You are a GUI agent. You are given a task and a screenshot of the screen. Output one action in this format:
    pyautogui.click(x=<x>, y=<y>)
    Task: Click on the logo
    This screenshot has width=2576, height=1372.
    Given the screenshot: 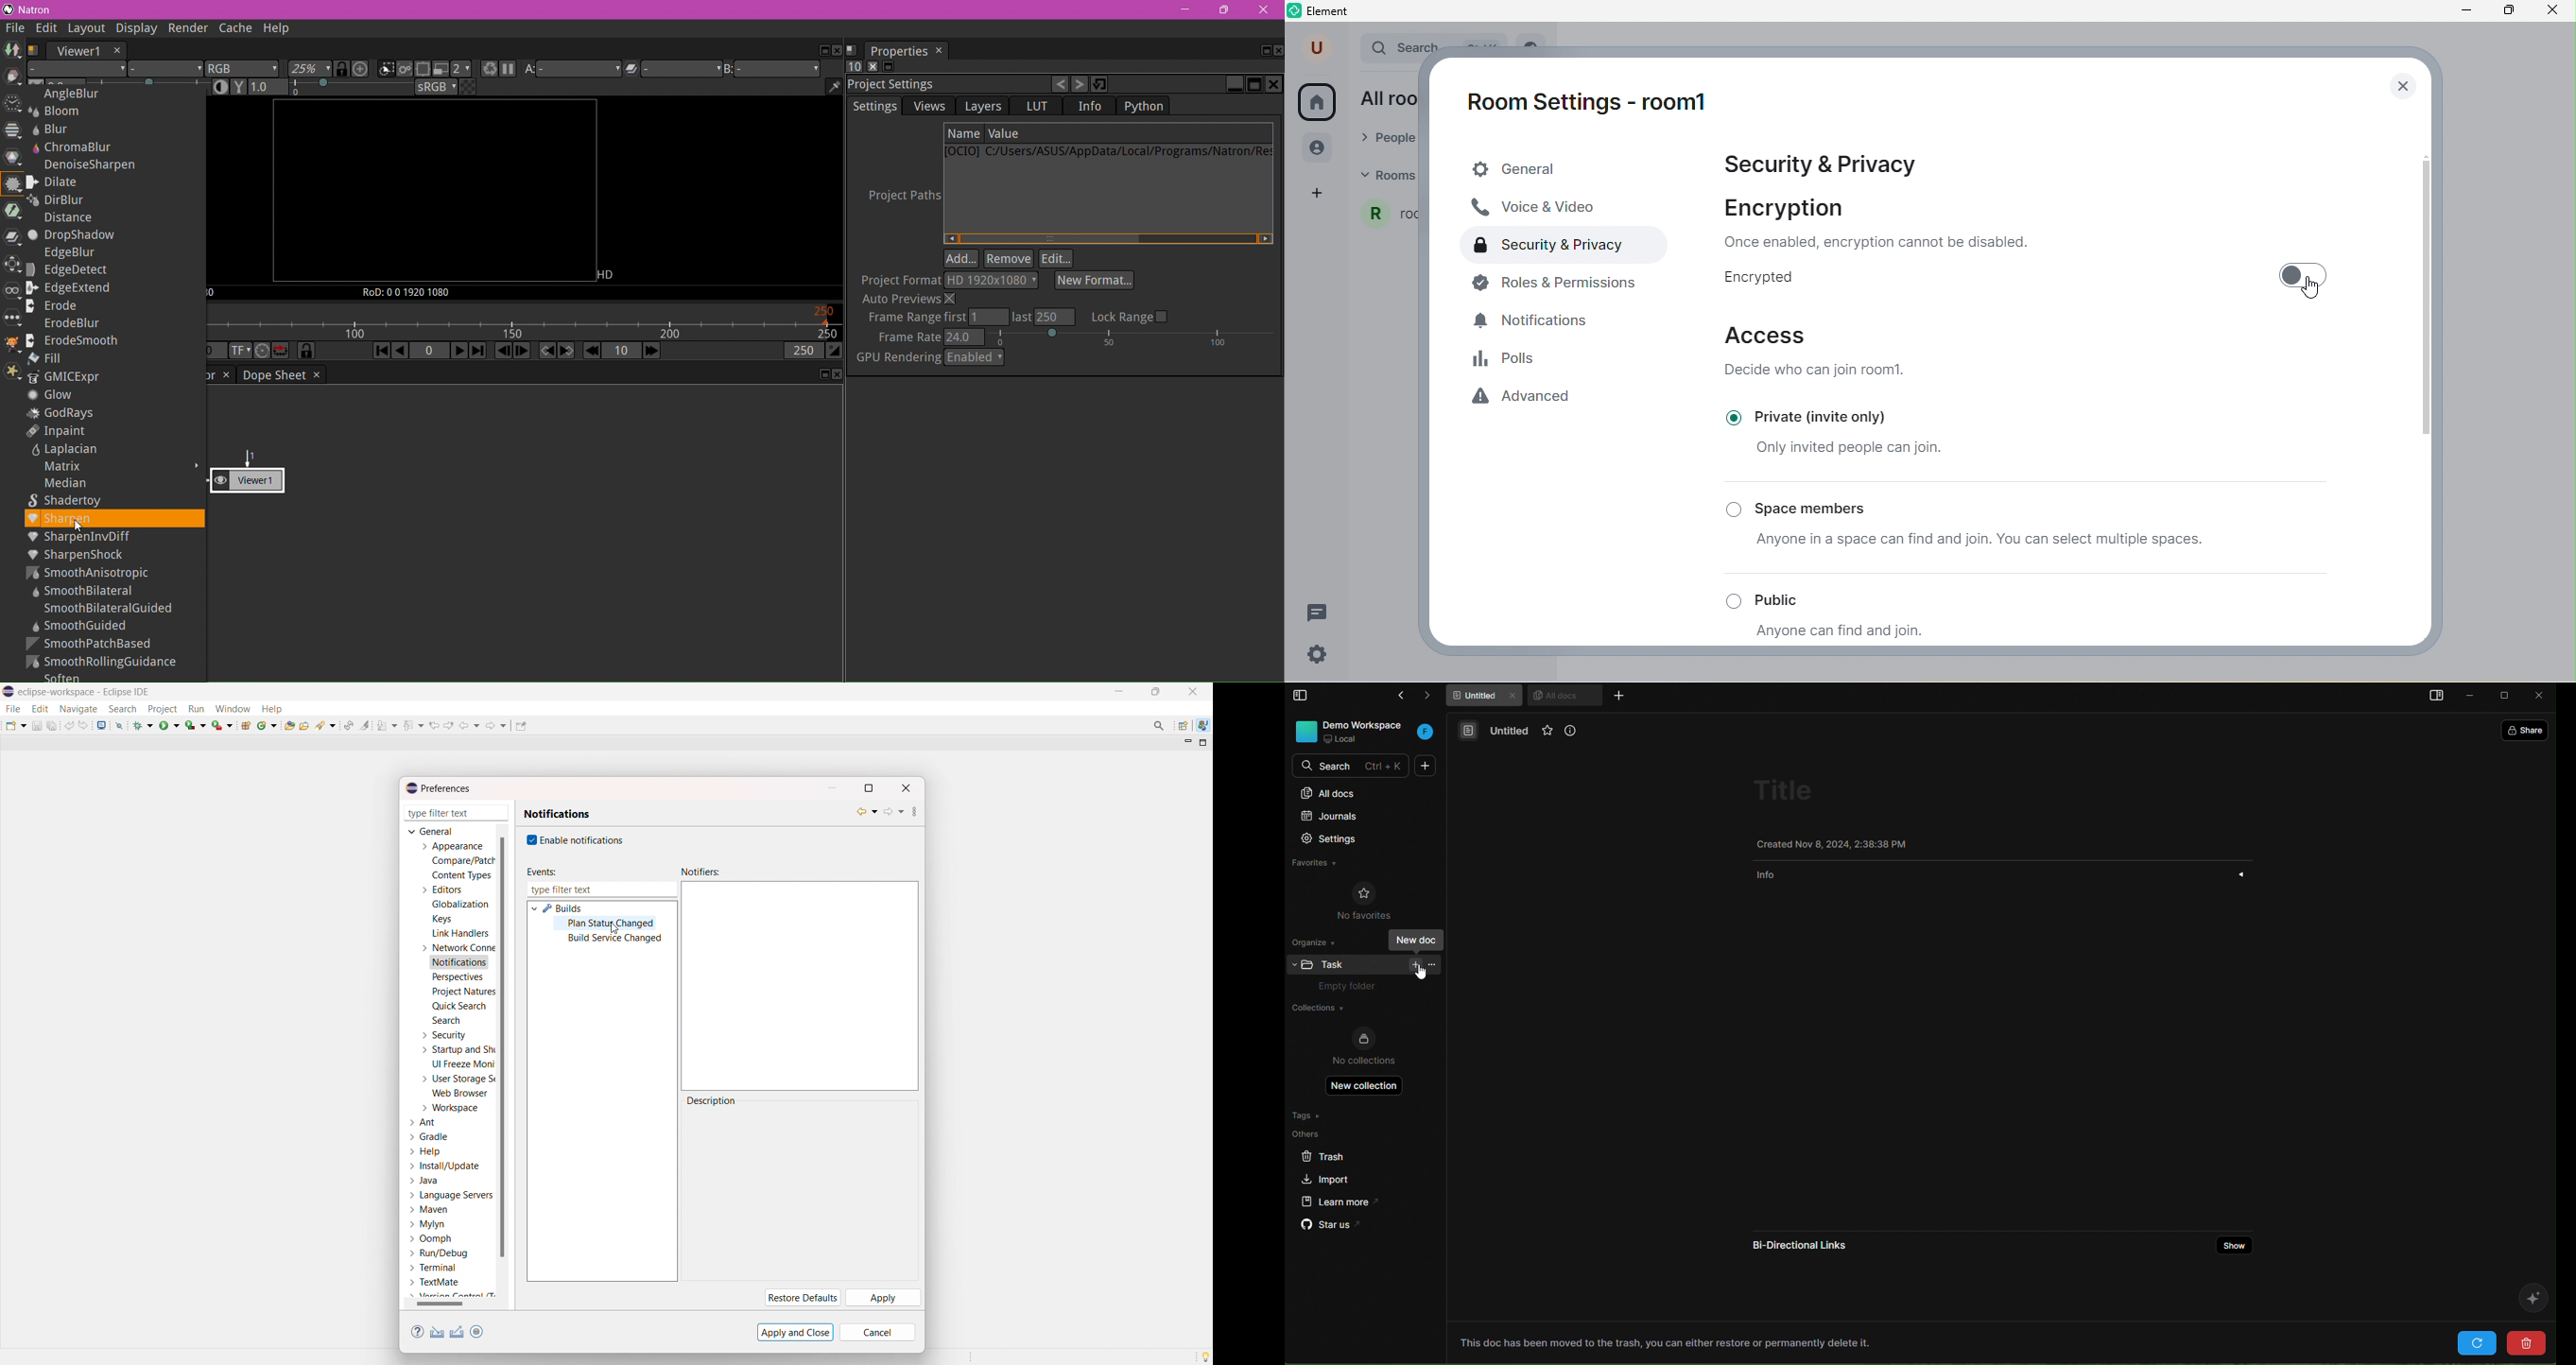 What is the action you would take?
    pyautogui.click(x=9, y=692)
    